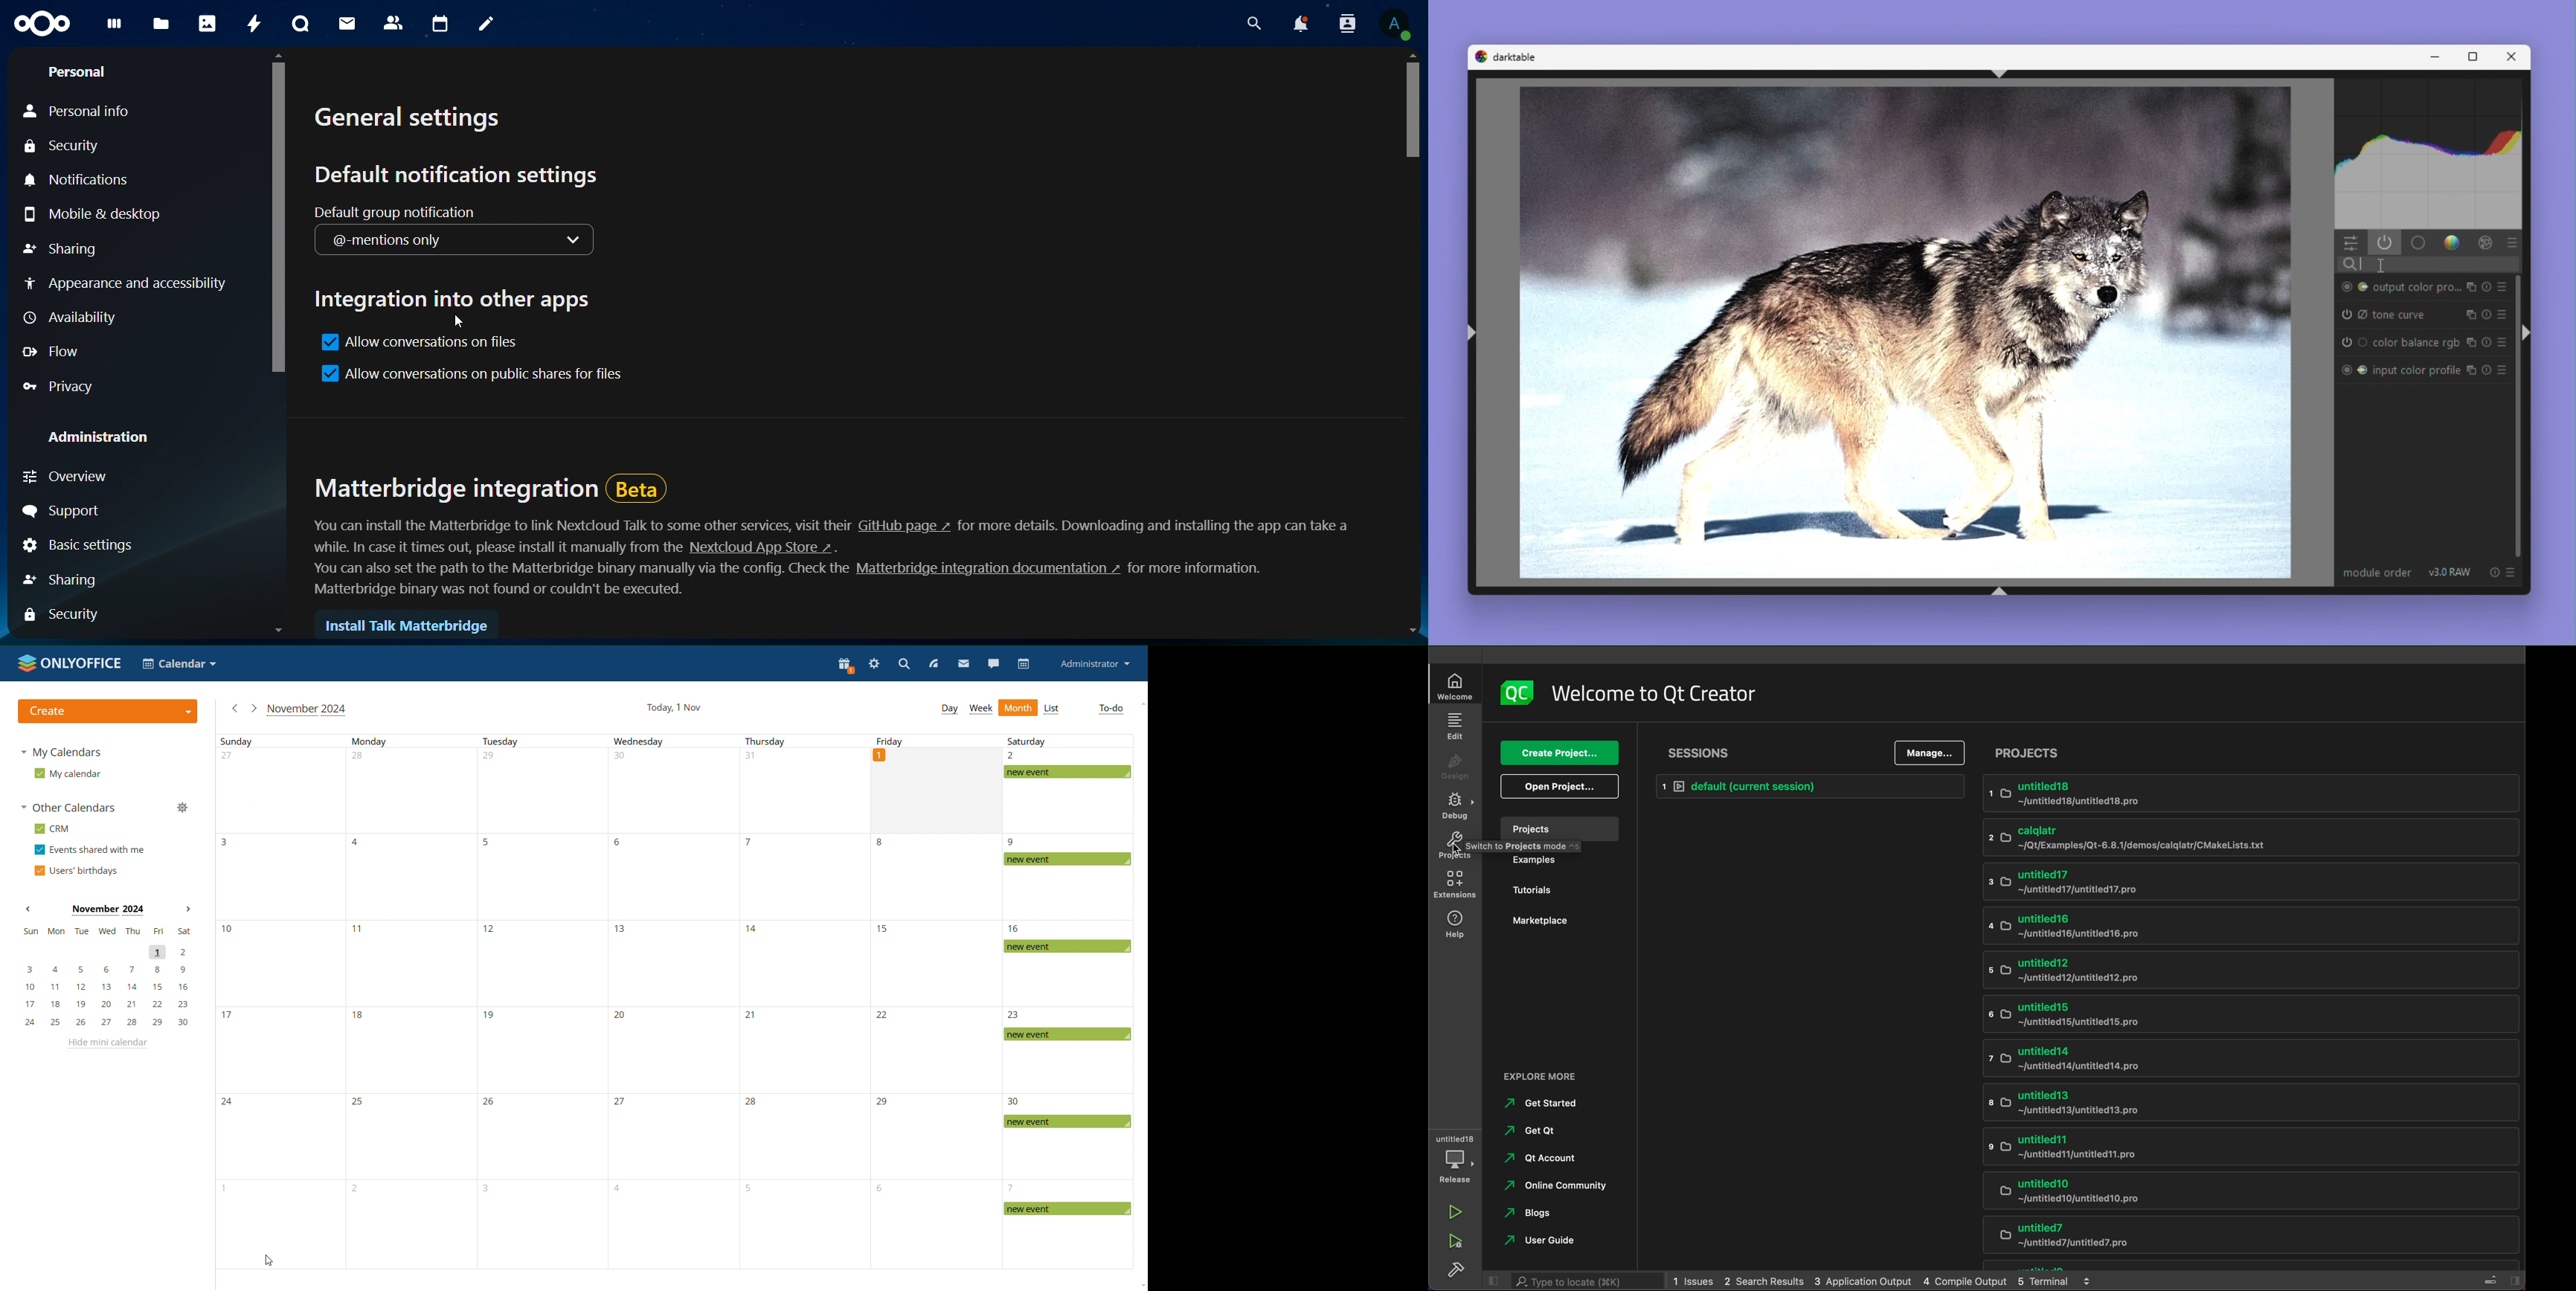 The width and height of the screenshot is (2576, 1316). What do you see at coordinates (2454, 243) in the screenshot?
I see `Colour ` at bounding box center [2454, 243].